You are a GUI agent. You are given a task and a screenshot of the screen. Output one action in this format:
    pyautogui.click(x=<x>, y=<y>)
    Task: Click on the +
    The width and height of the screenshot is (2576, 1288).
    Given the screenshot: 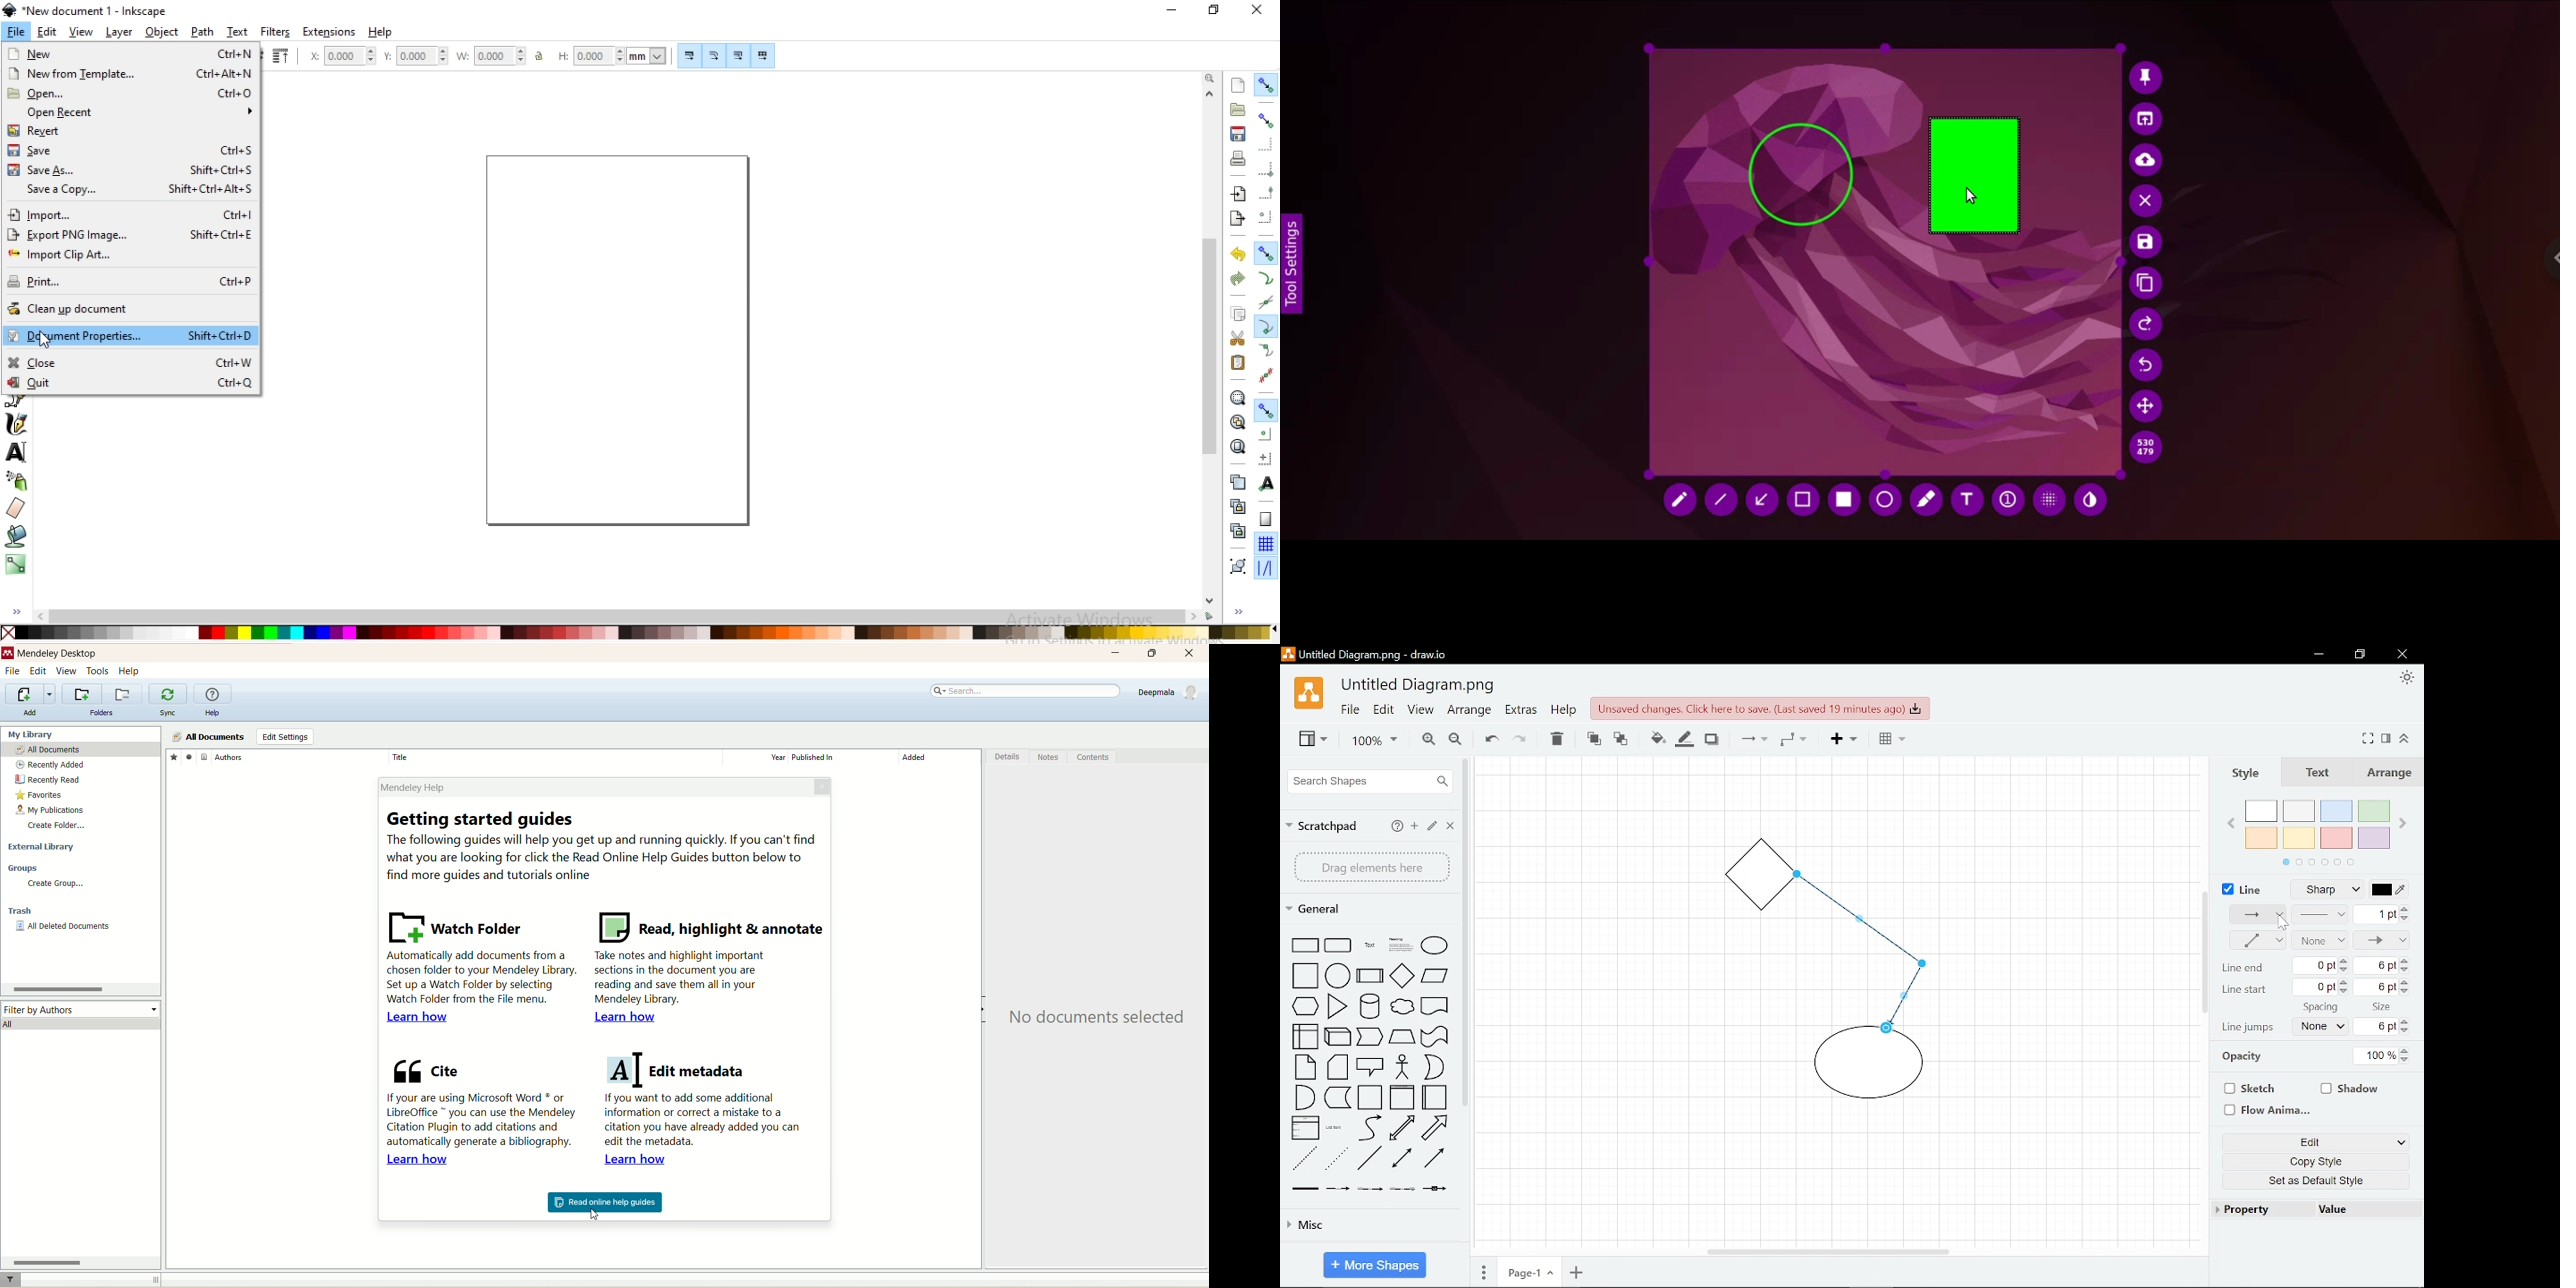 What is the action you would take?
    pyautogui.click(x=1577, y=1274)
    